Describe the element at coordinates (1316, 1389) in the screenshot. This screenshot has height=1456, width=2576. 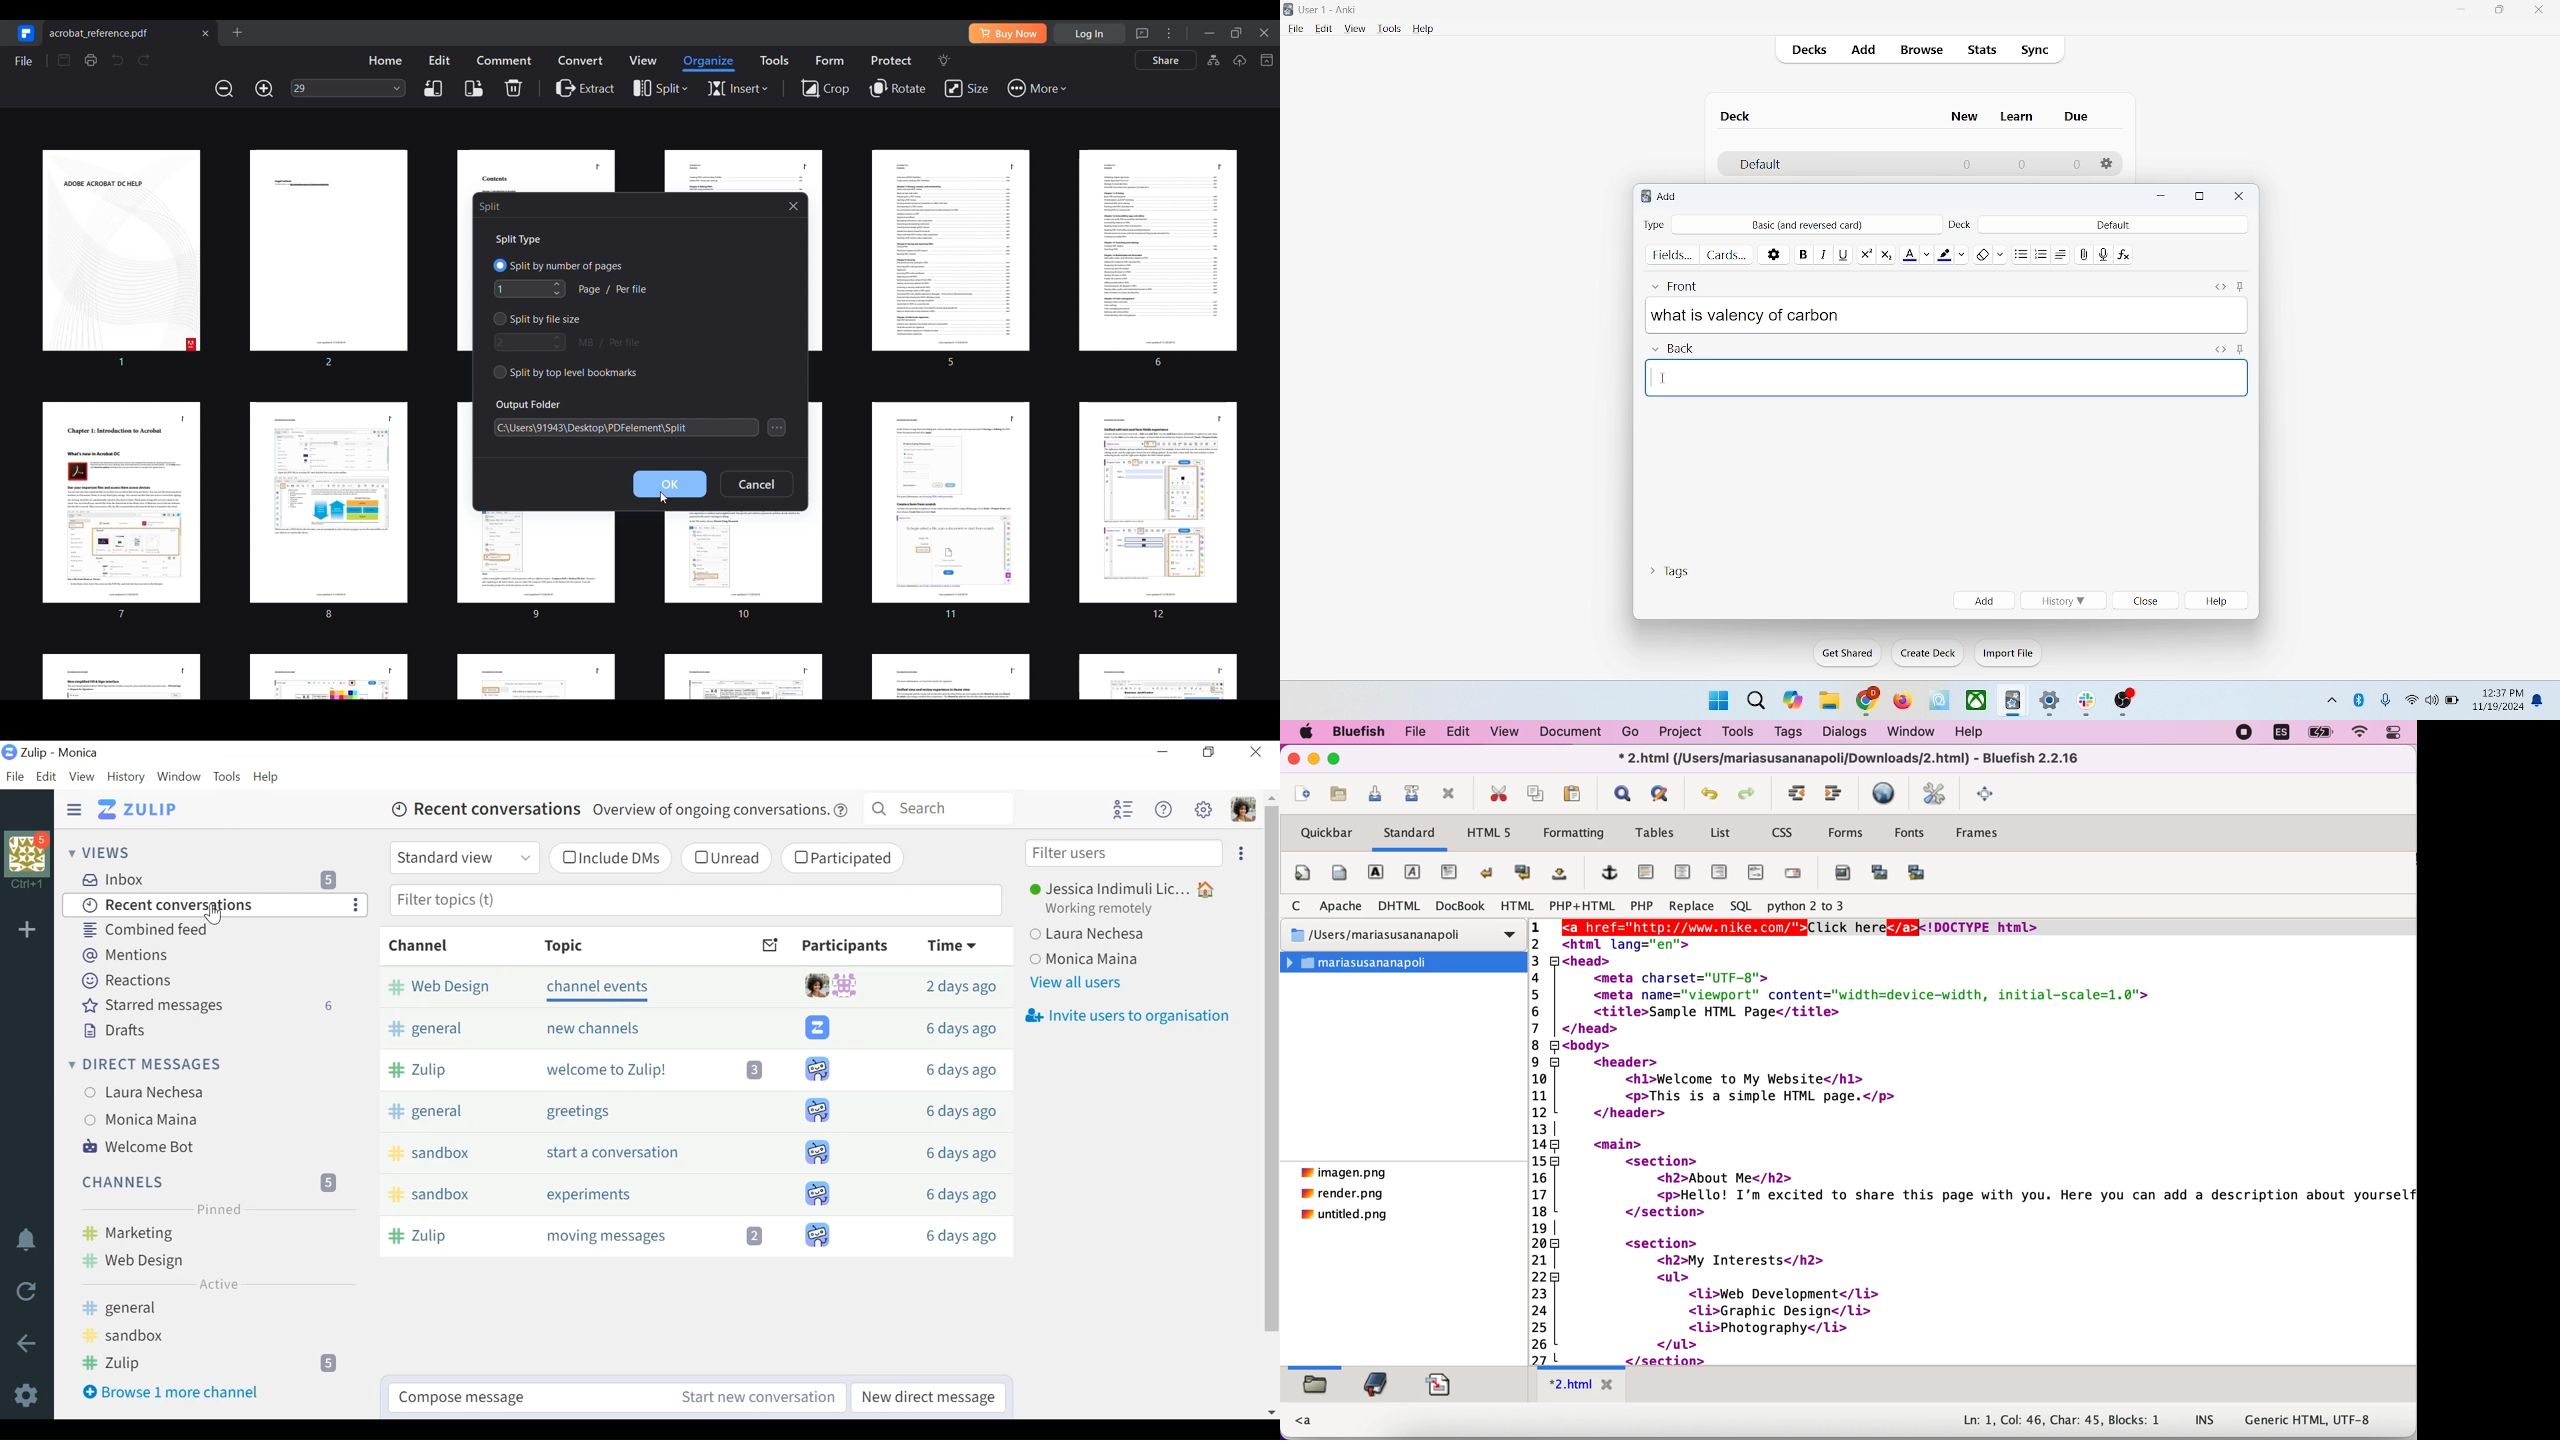
I see `filebrowser` at that location.